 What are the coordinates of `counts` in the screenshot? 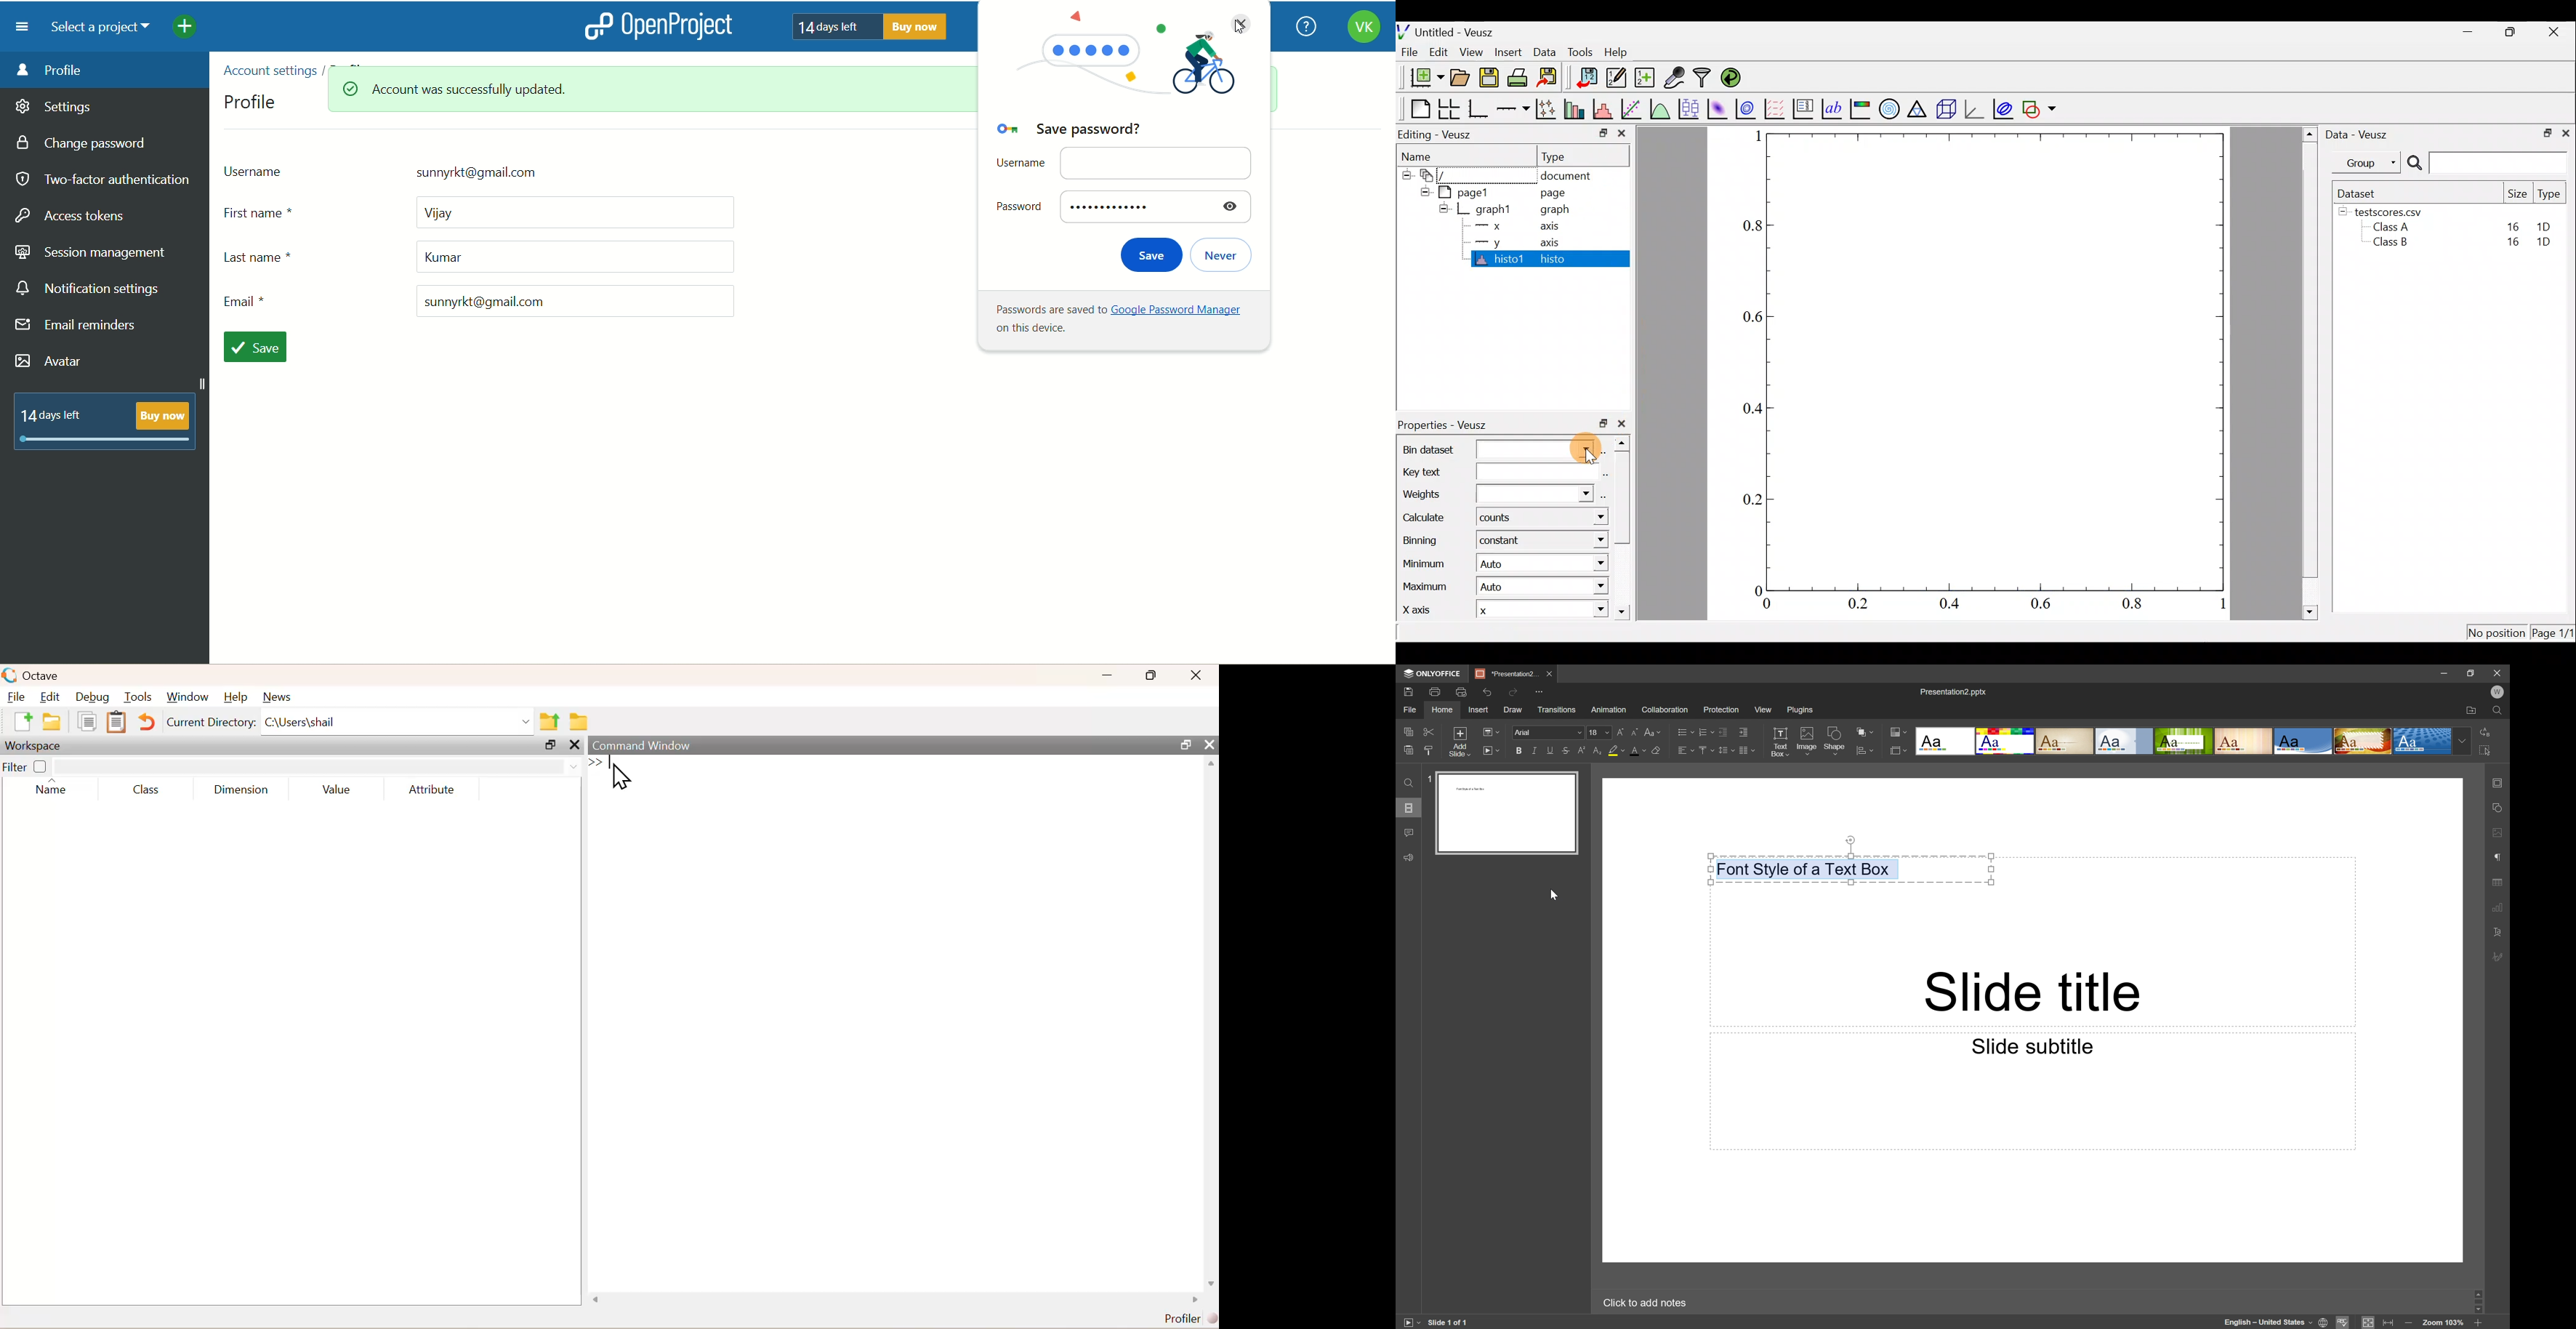 It's located at (1500, 520).